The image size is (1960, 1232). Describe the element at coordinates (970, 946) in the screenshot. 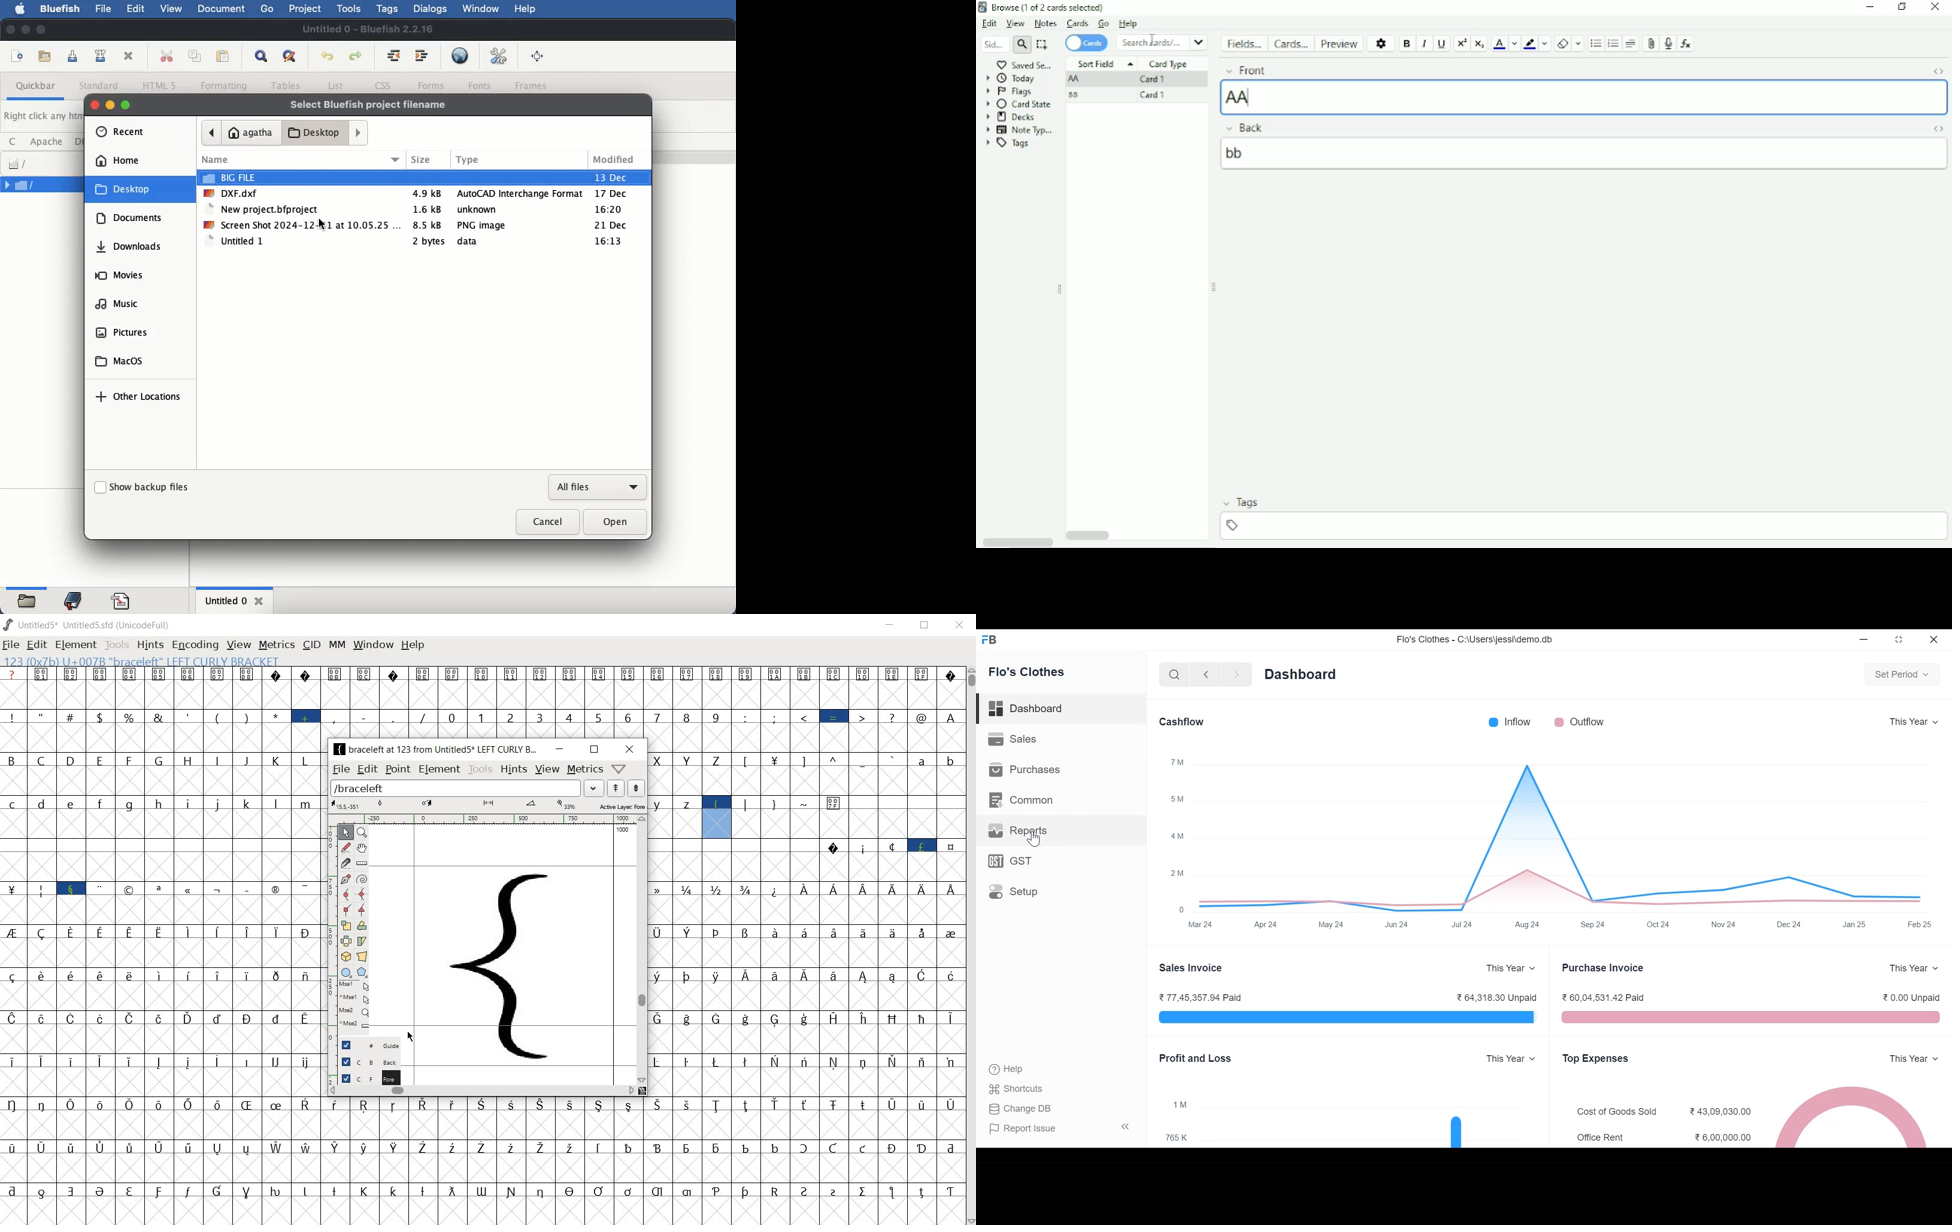

I see `scrollbar` at that location.